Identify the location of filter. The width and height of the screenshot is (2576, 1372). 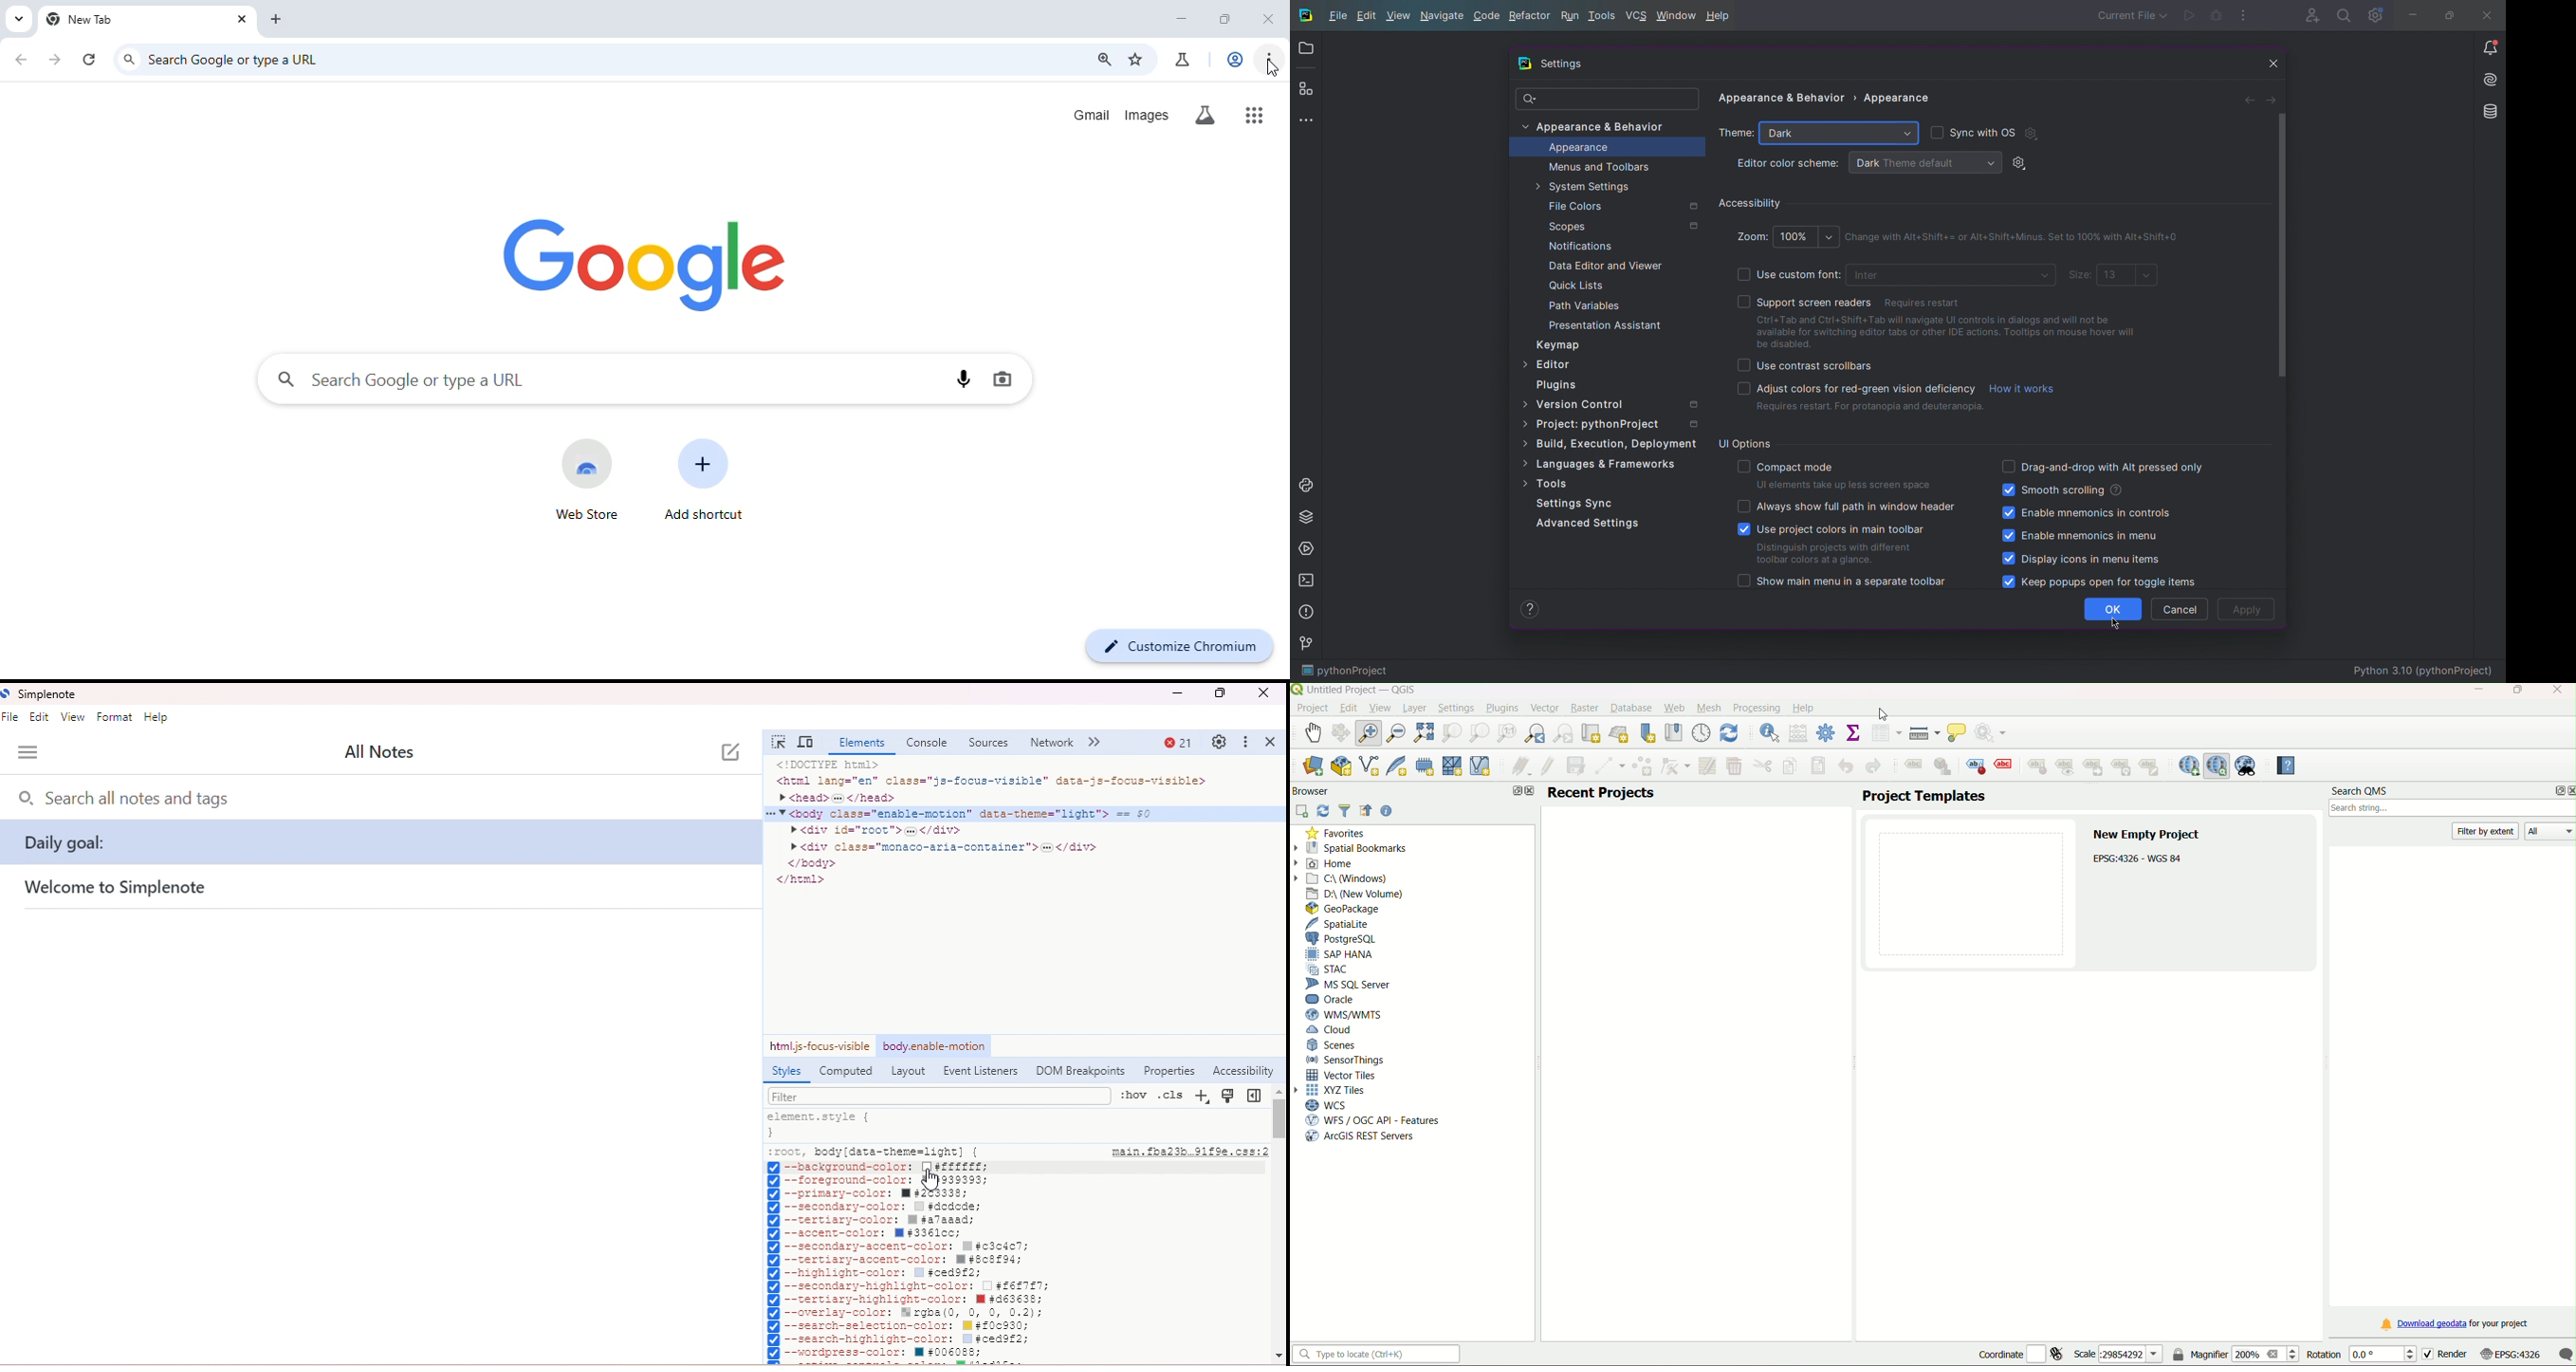
(820, 1096).